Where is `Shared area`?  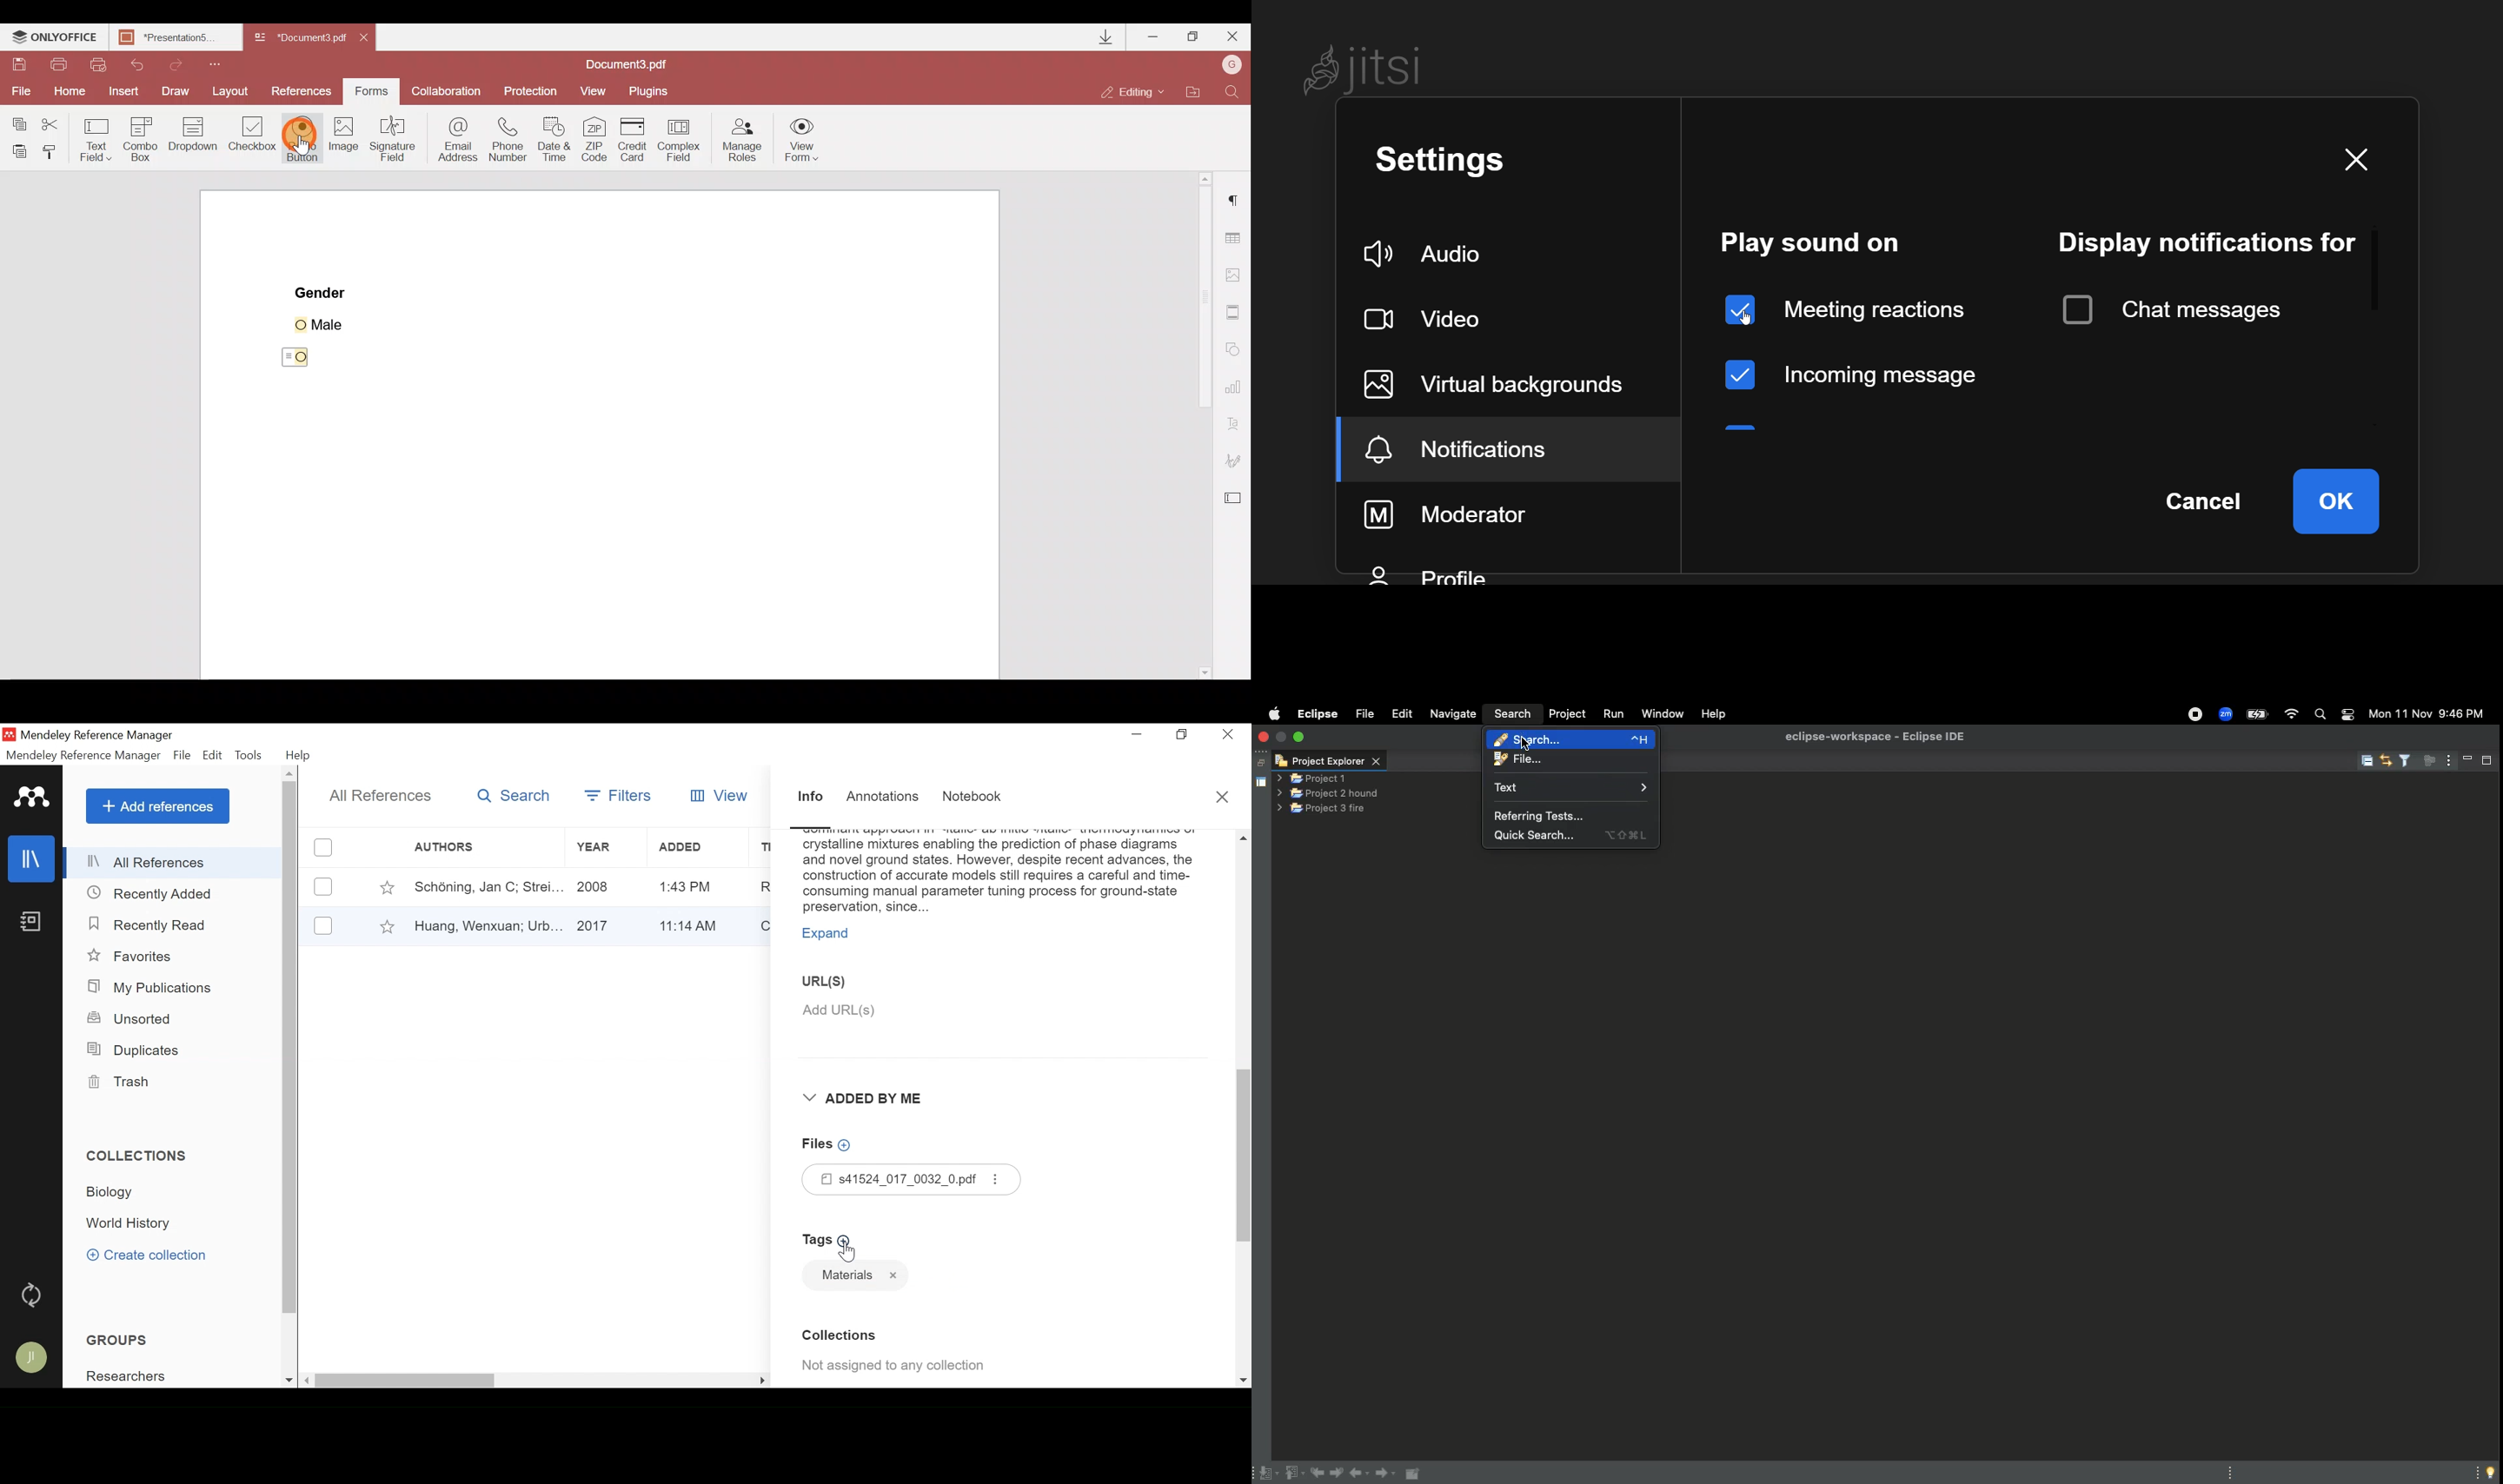
Shared area is located at coordinates (1258, 781).